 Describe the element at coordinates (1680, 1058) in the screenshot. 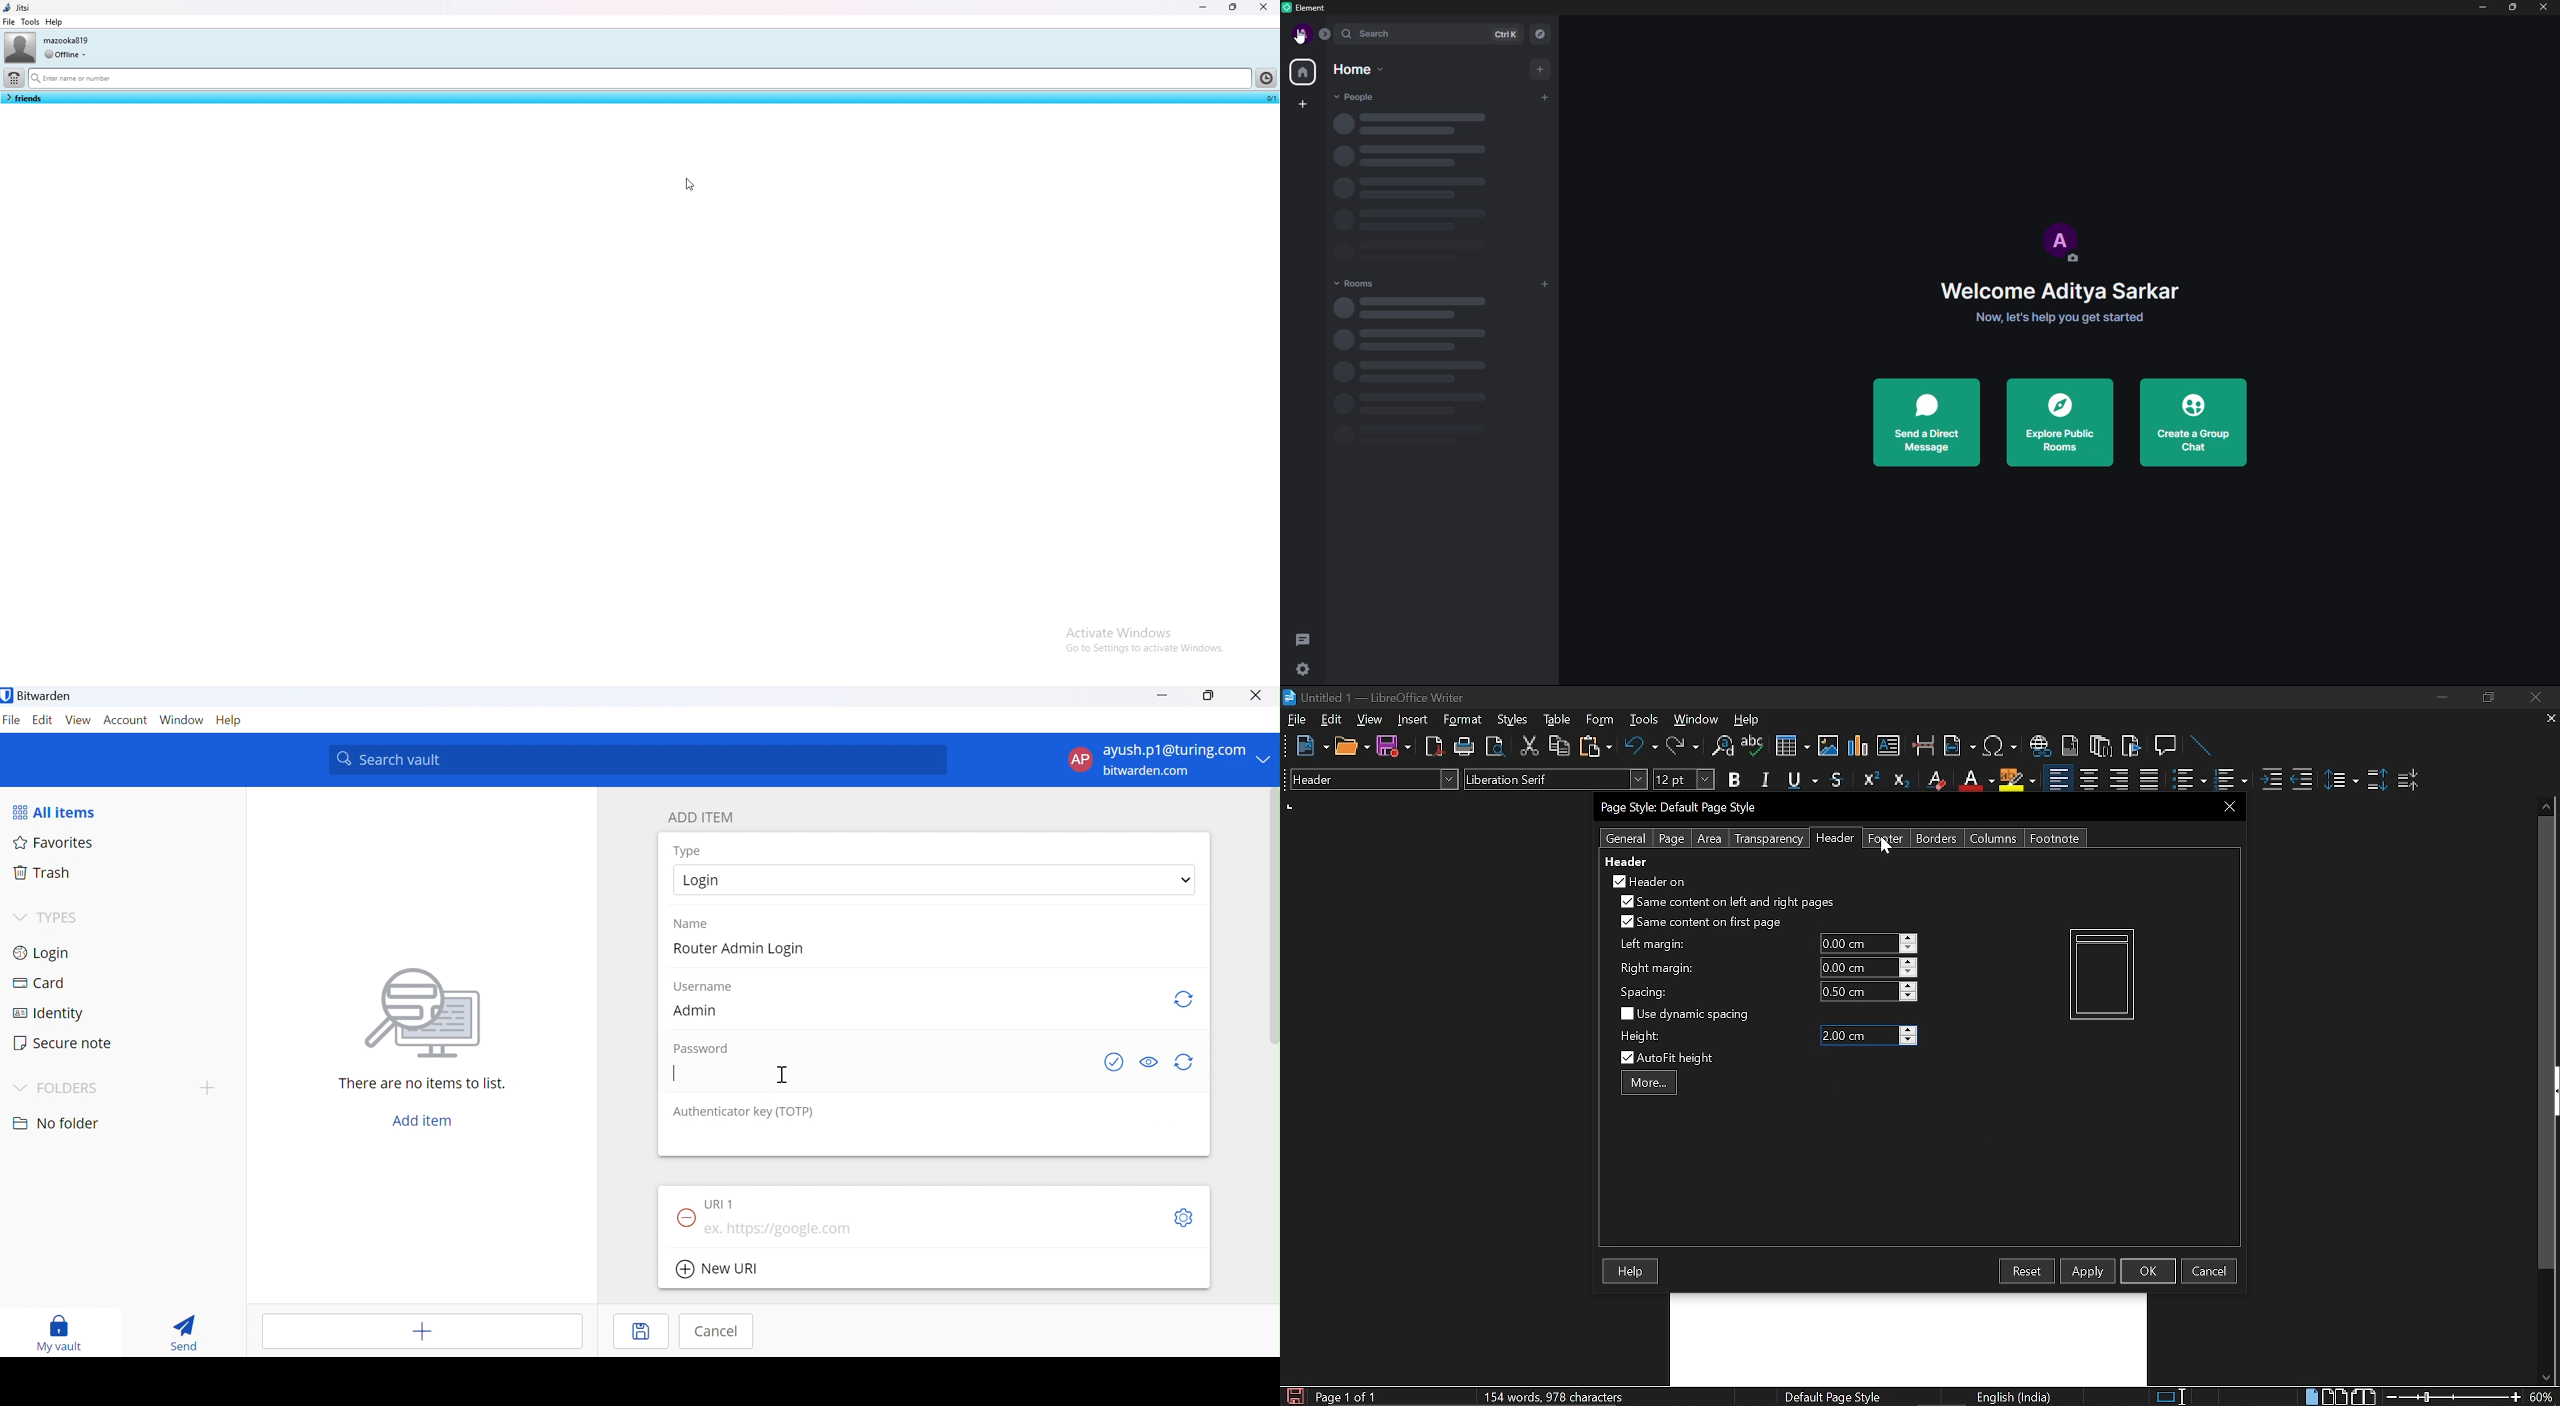

I see `Auto fit height` at that location.